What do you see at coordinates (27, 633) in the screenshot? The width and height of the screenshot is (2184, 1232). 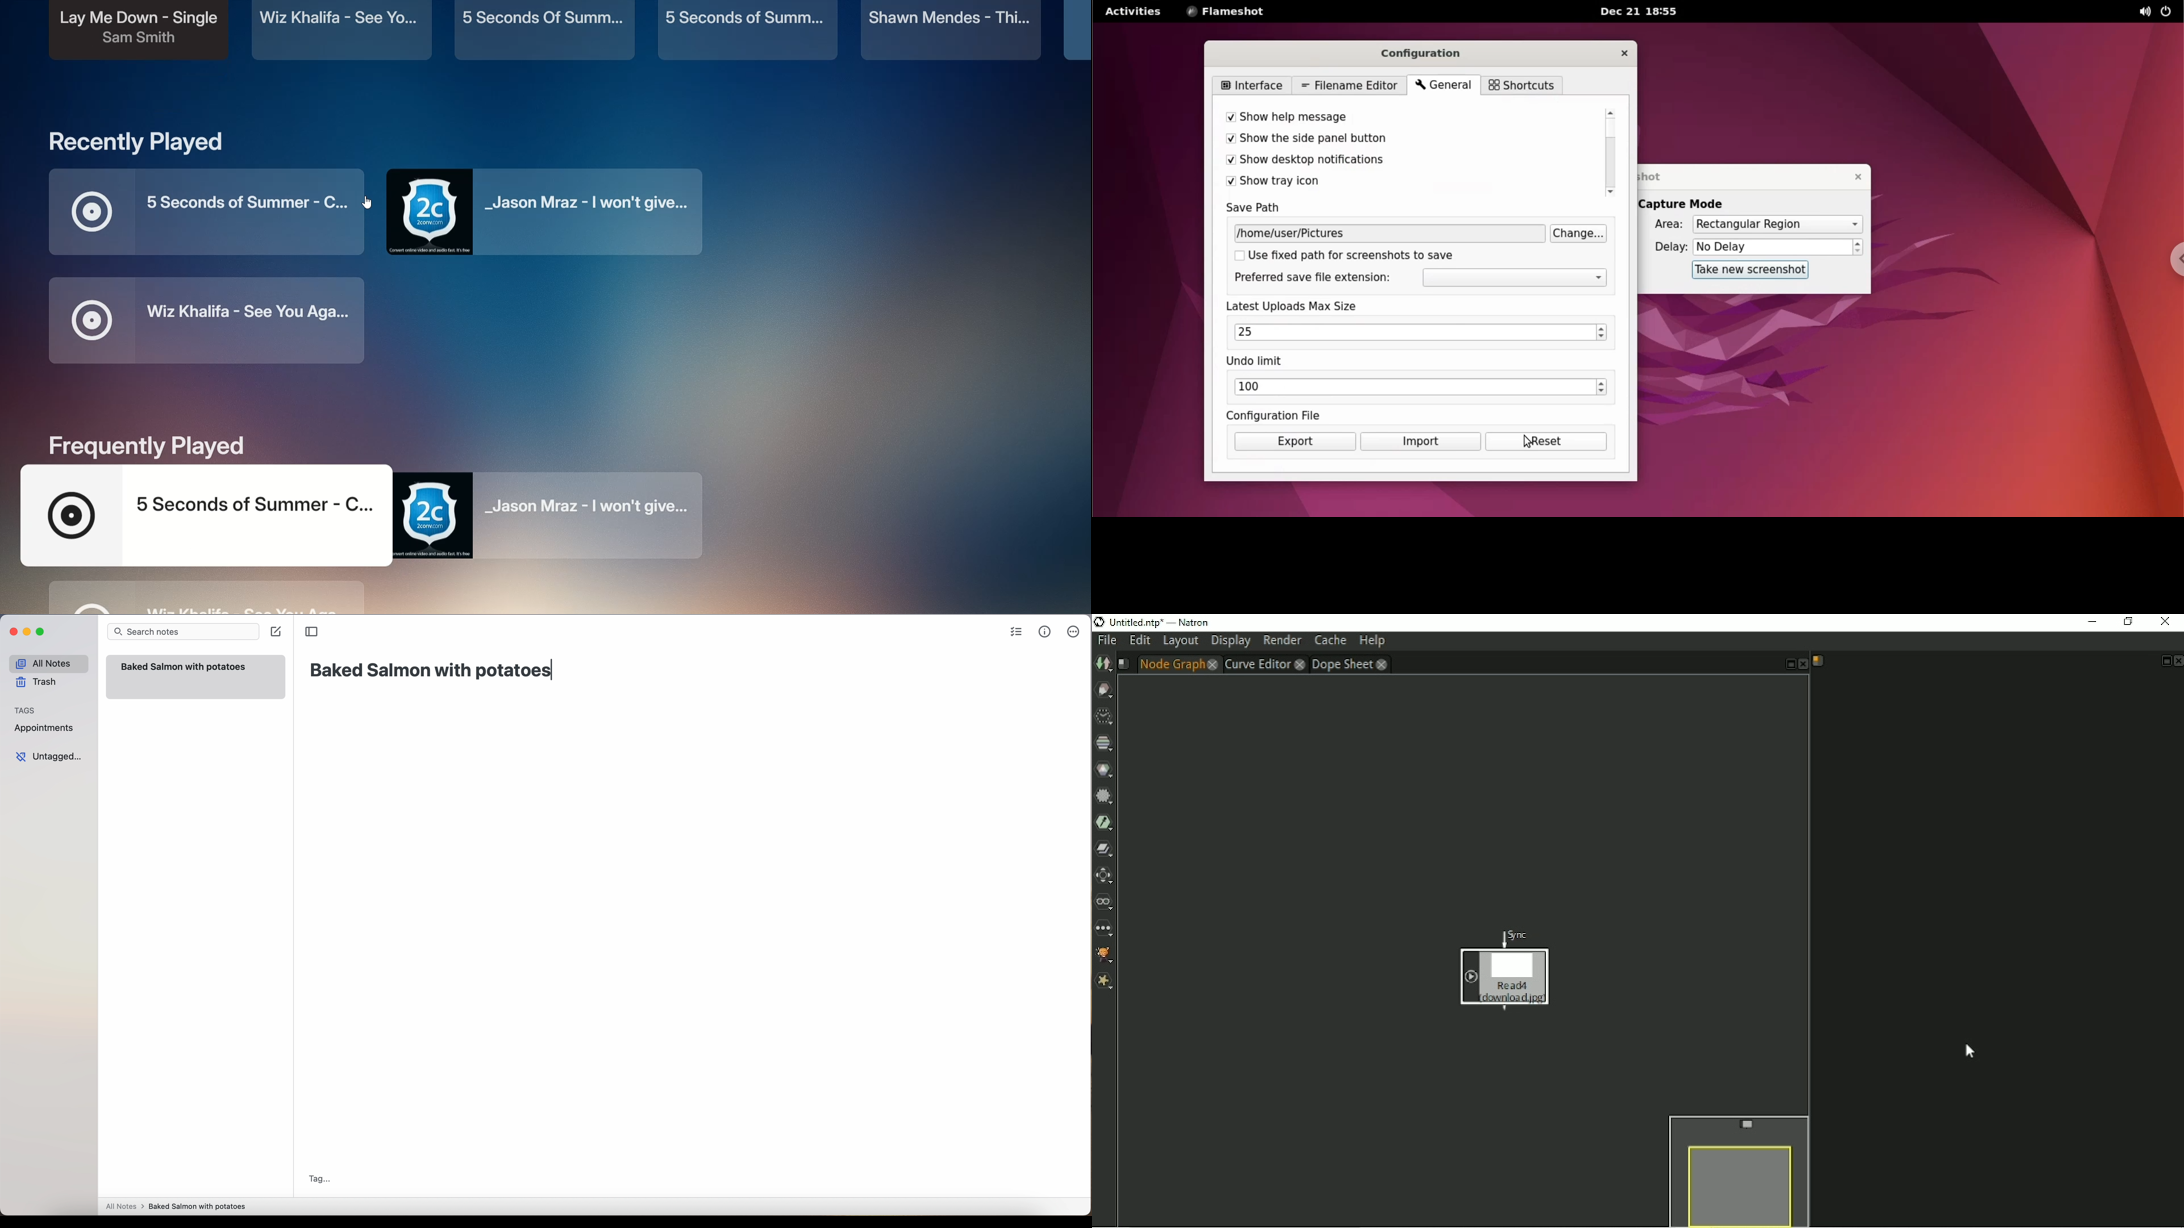 I see `minimize Simplenote` at bounding box center [27, 633].